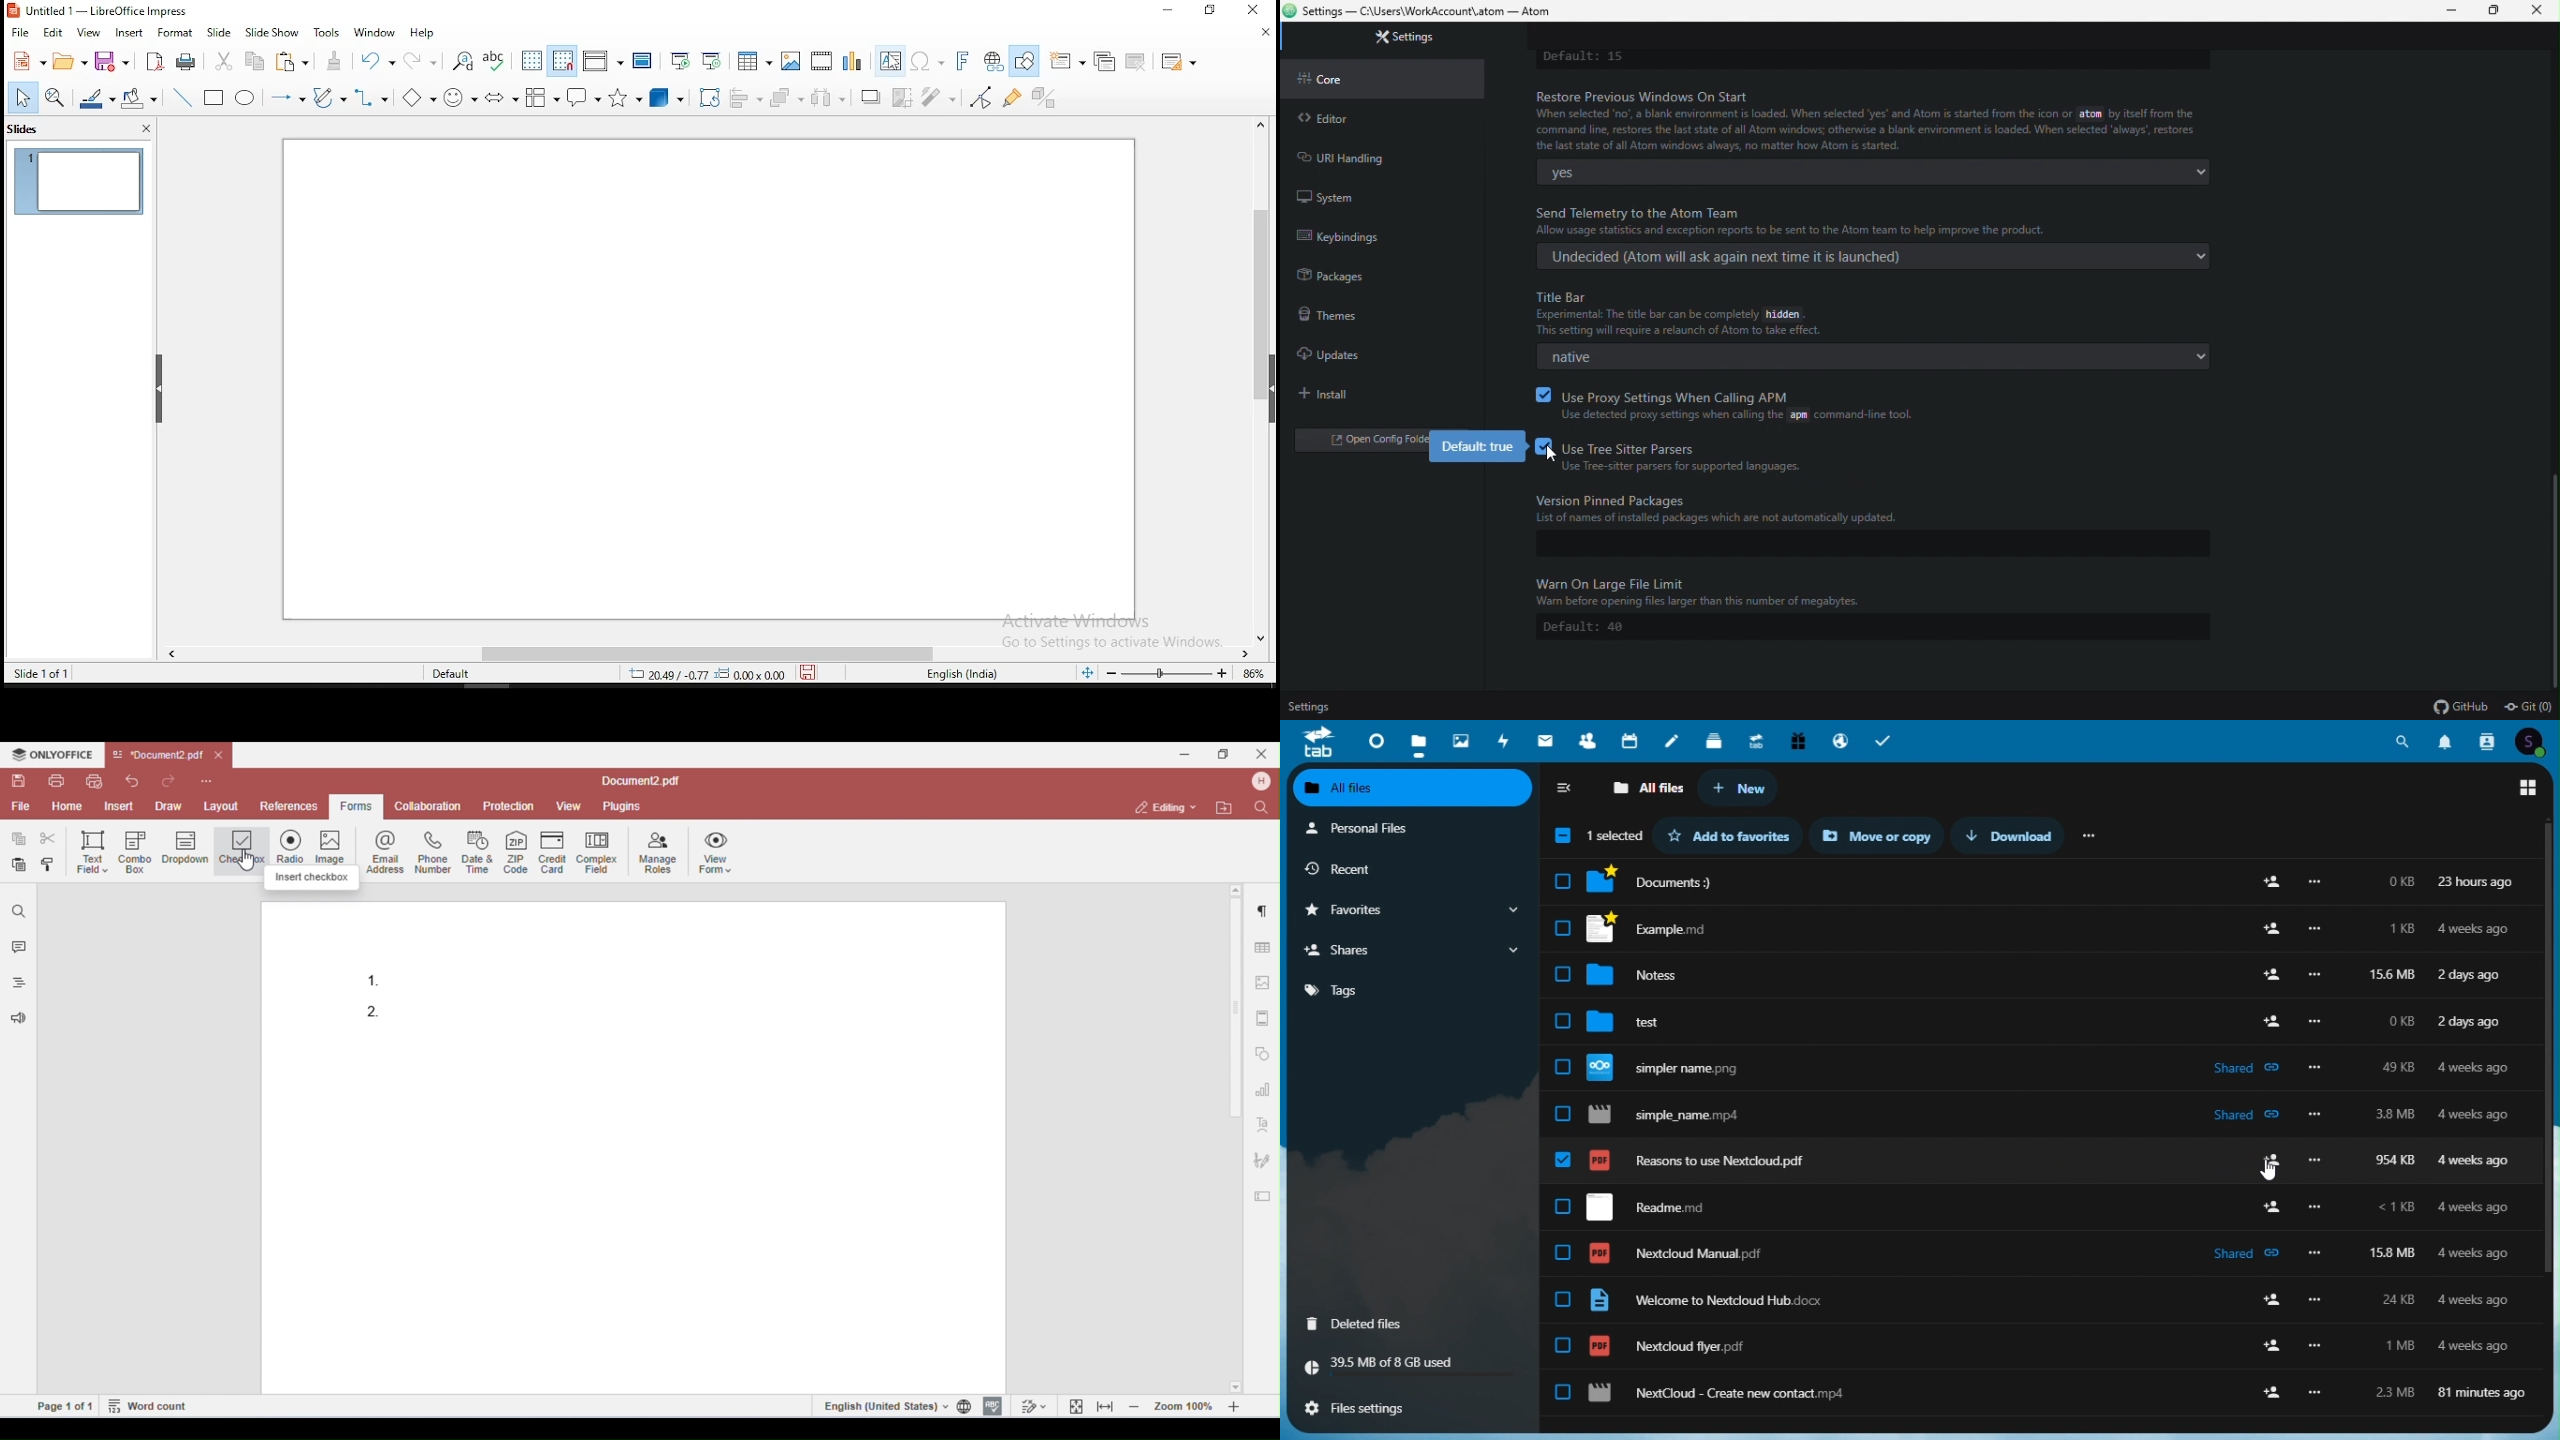 This screenshot has height=1456, width=2576. What do you see at coordinates (1662, 929) in the screenshot?
I see `example.md` at bounding box center [1662, 929].